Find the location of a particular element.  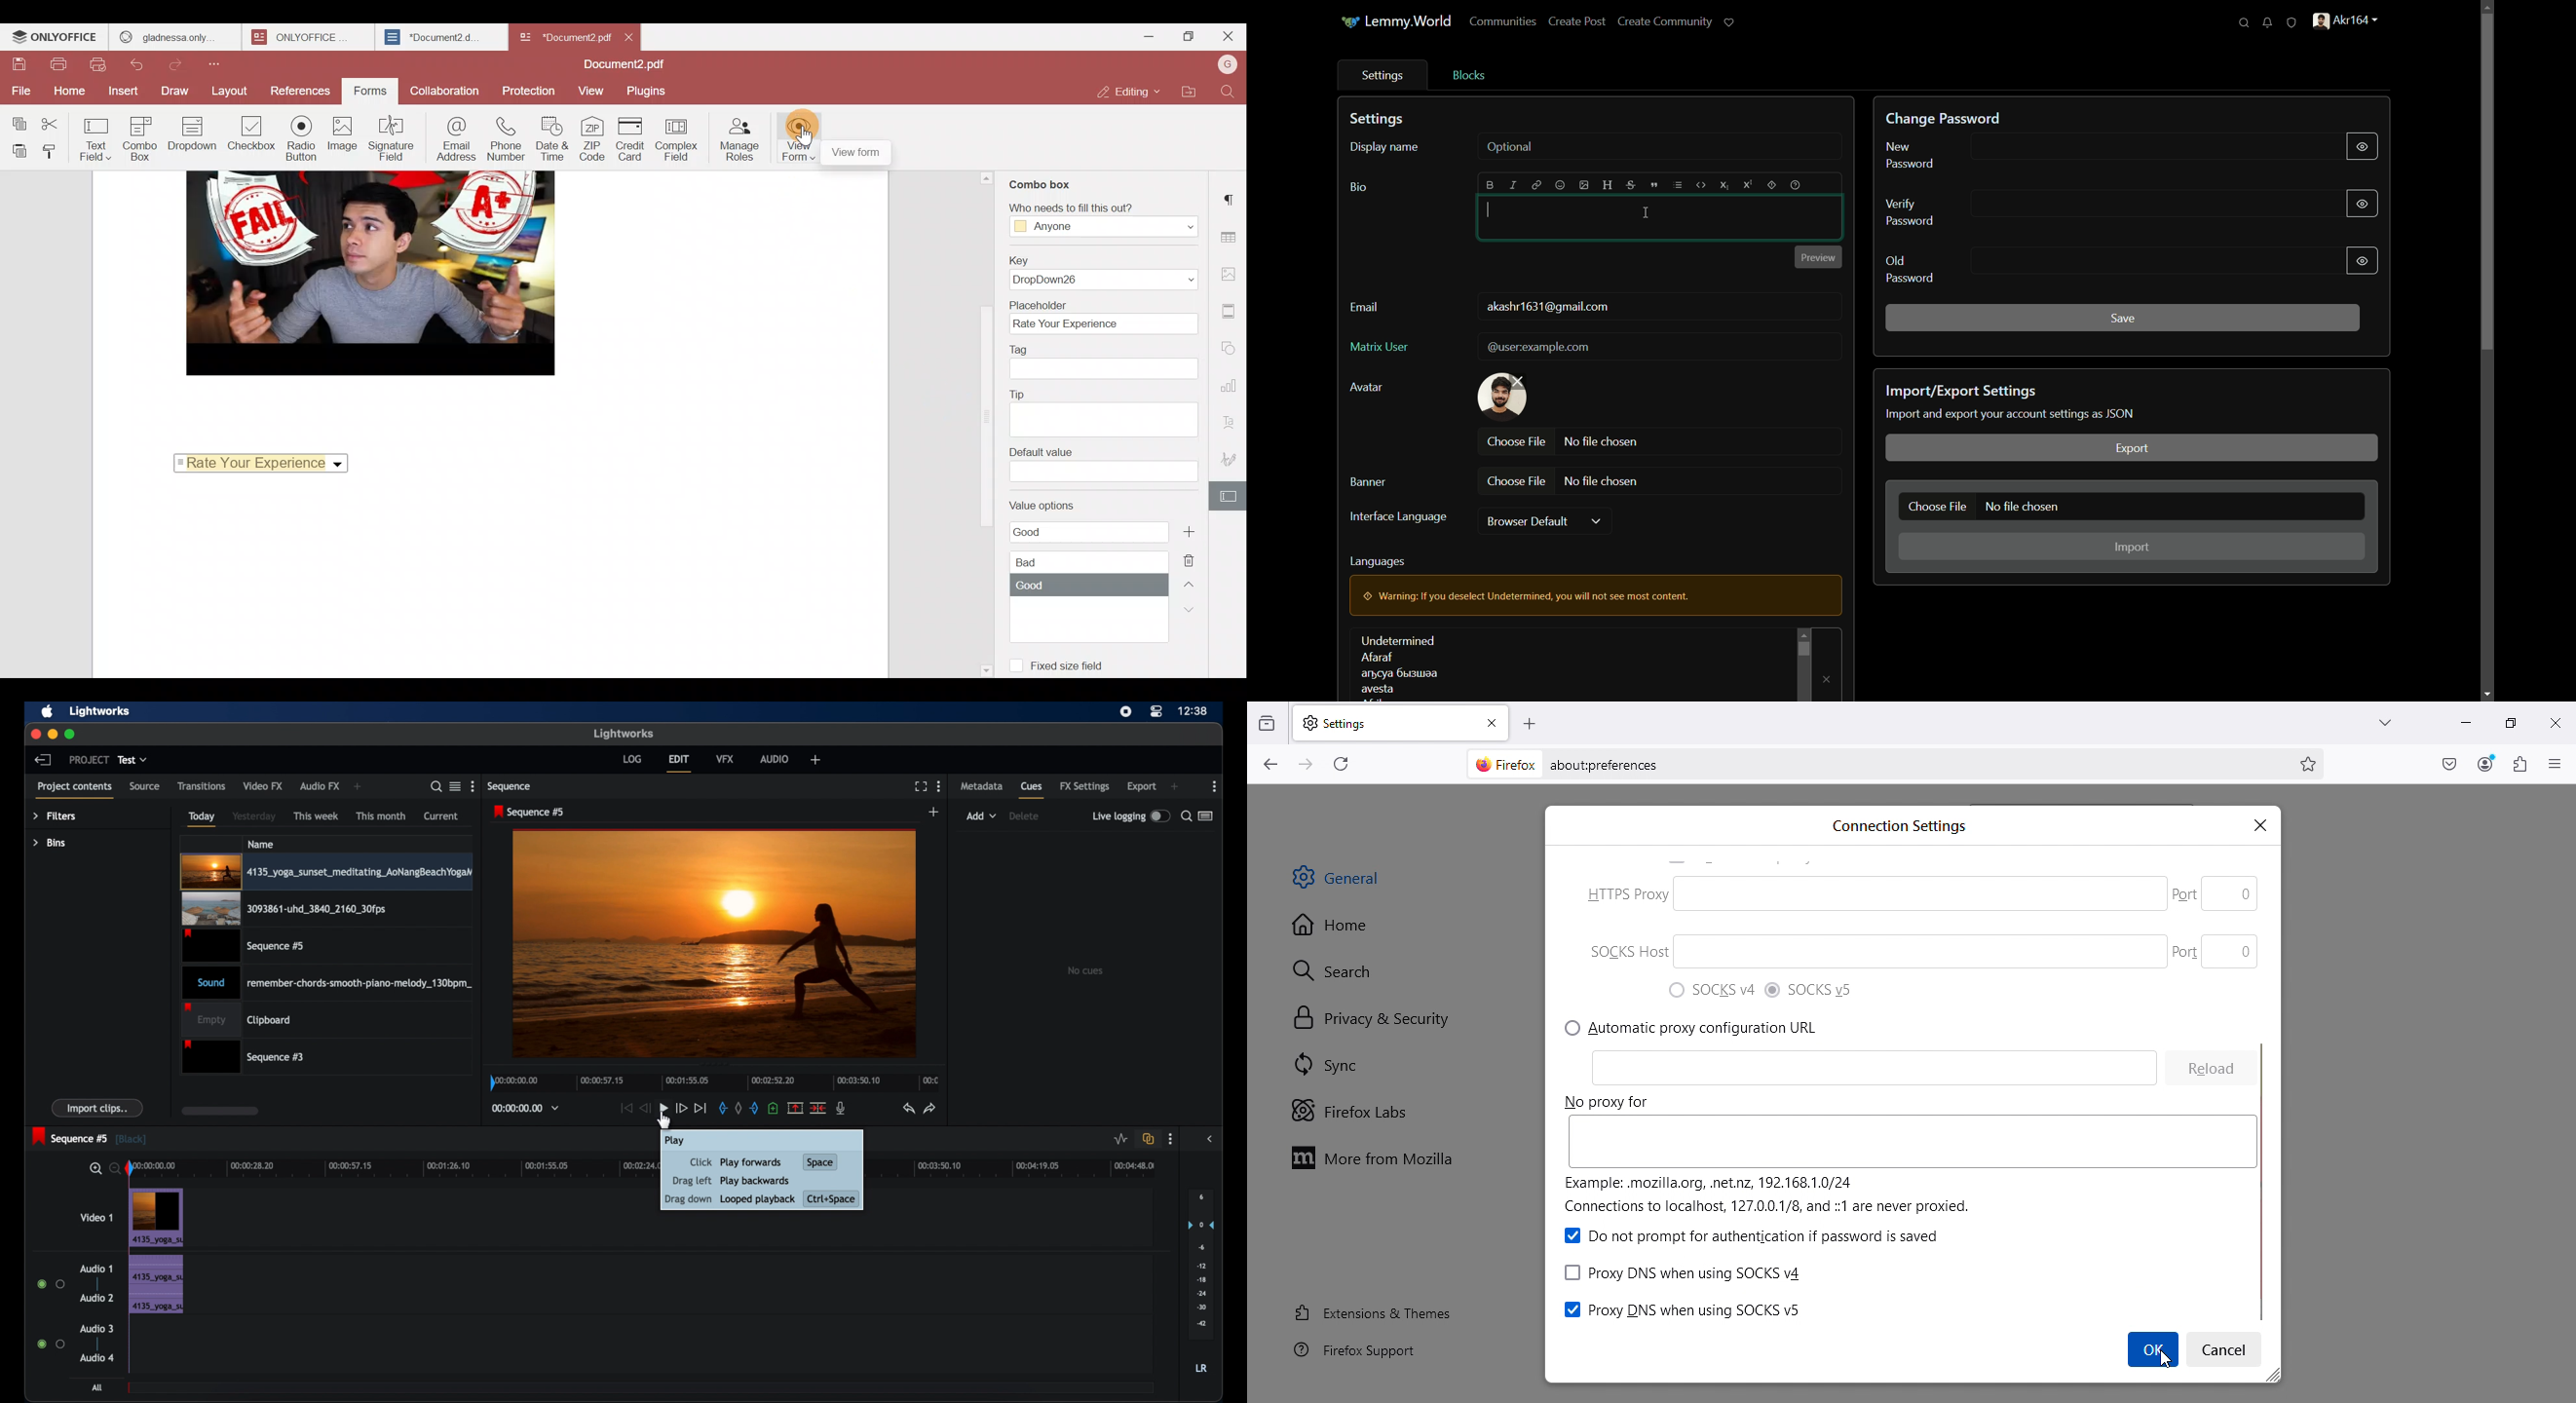

subscript is located at coordinates (1724, 186).